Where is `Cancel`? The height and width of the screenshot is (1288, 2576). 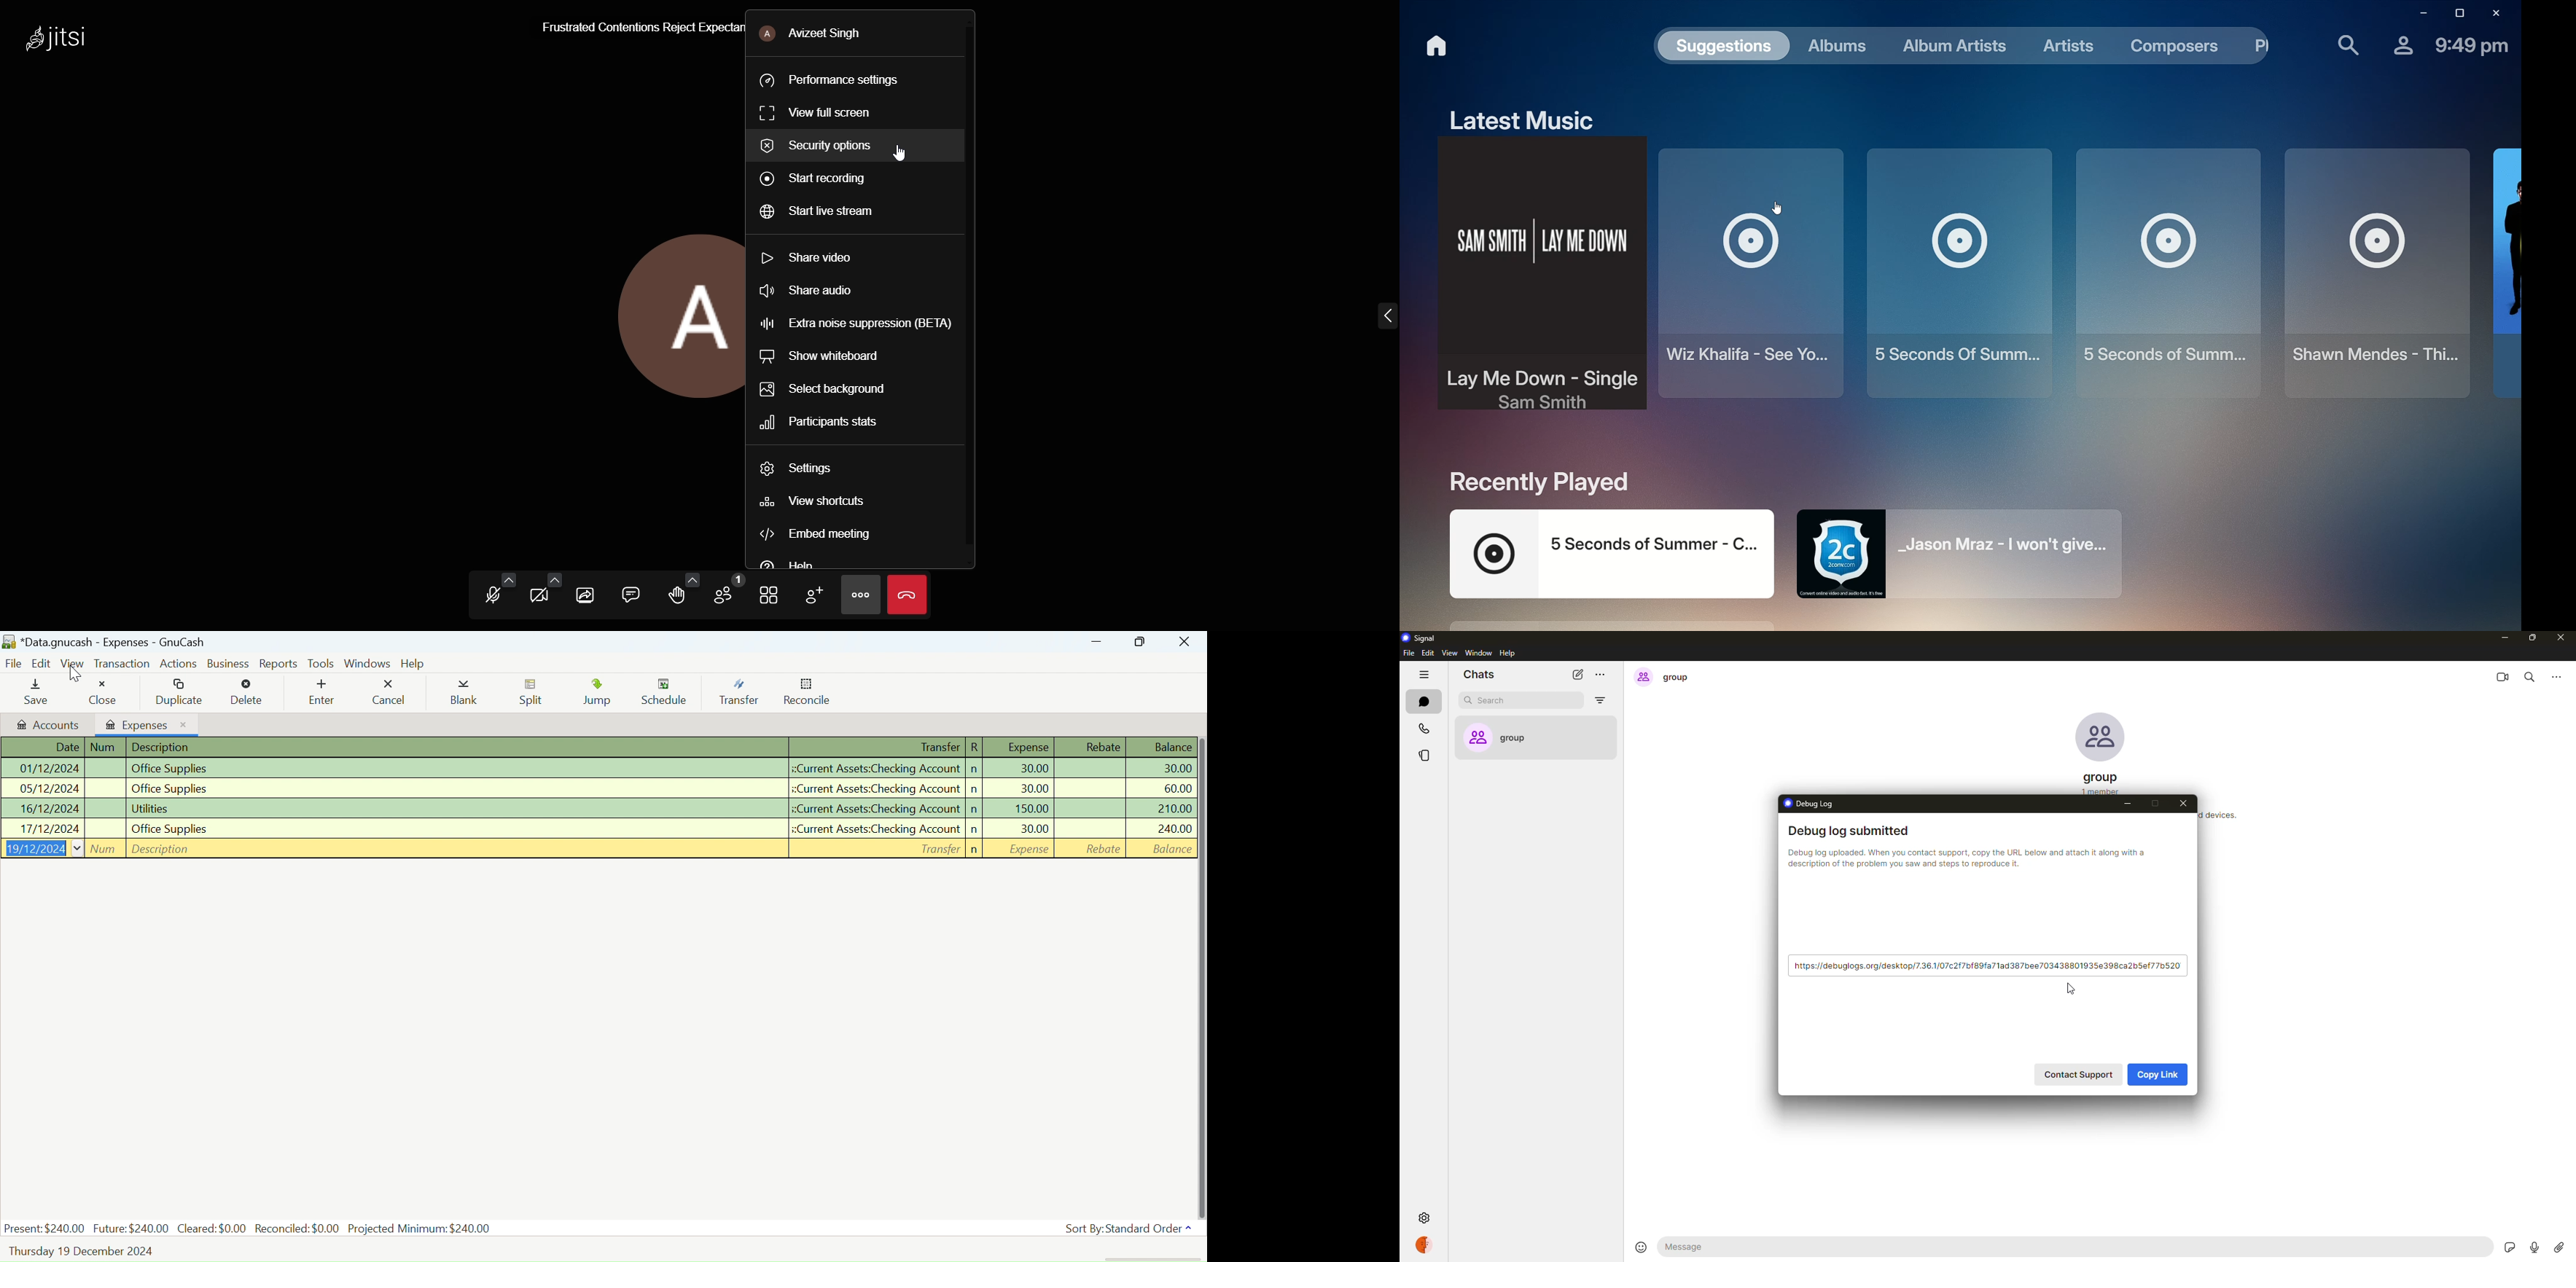 Cancel is located at coordinates (388, 693).